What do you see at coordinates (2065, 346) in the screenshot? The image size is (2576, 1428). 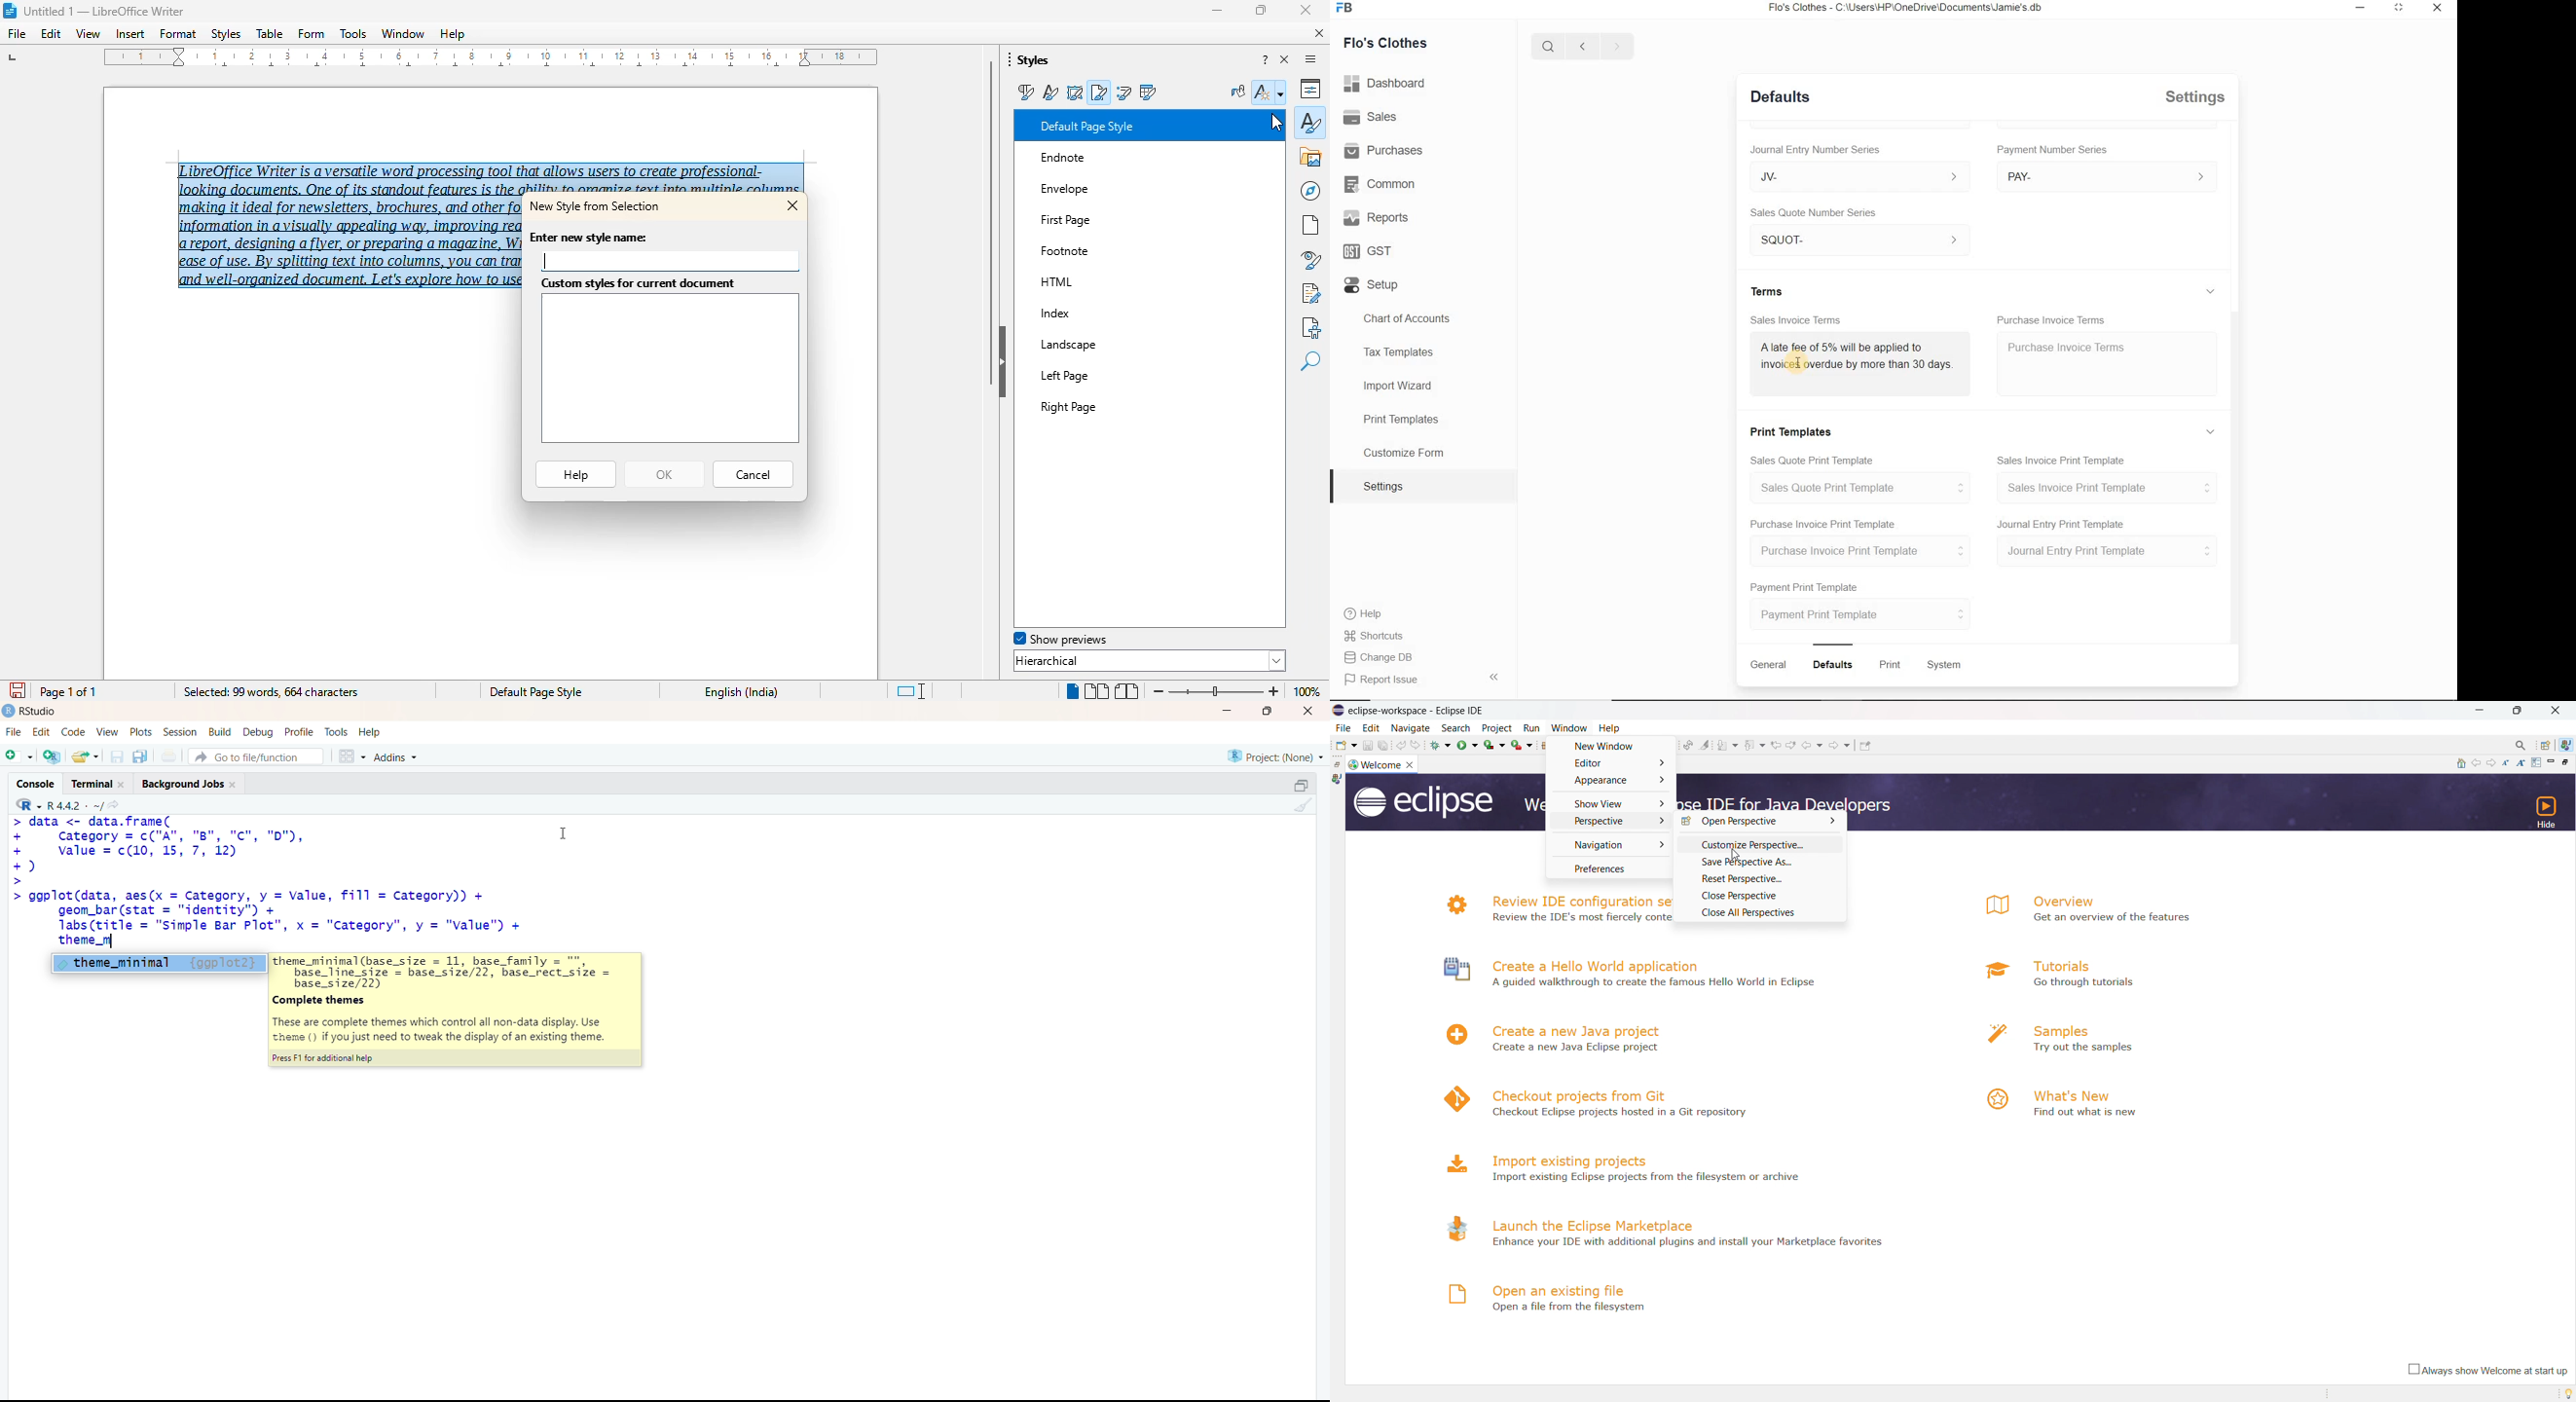 I see `Purchase Invoice Terms` at bounding box center [2065, 346].